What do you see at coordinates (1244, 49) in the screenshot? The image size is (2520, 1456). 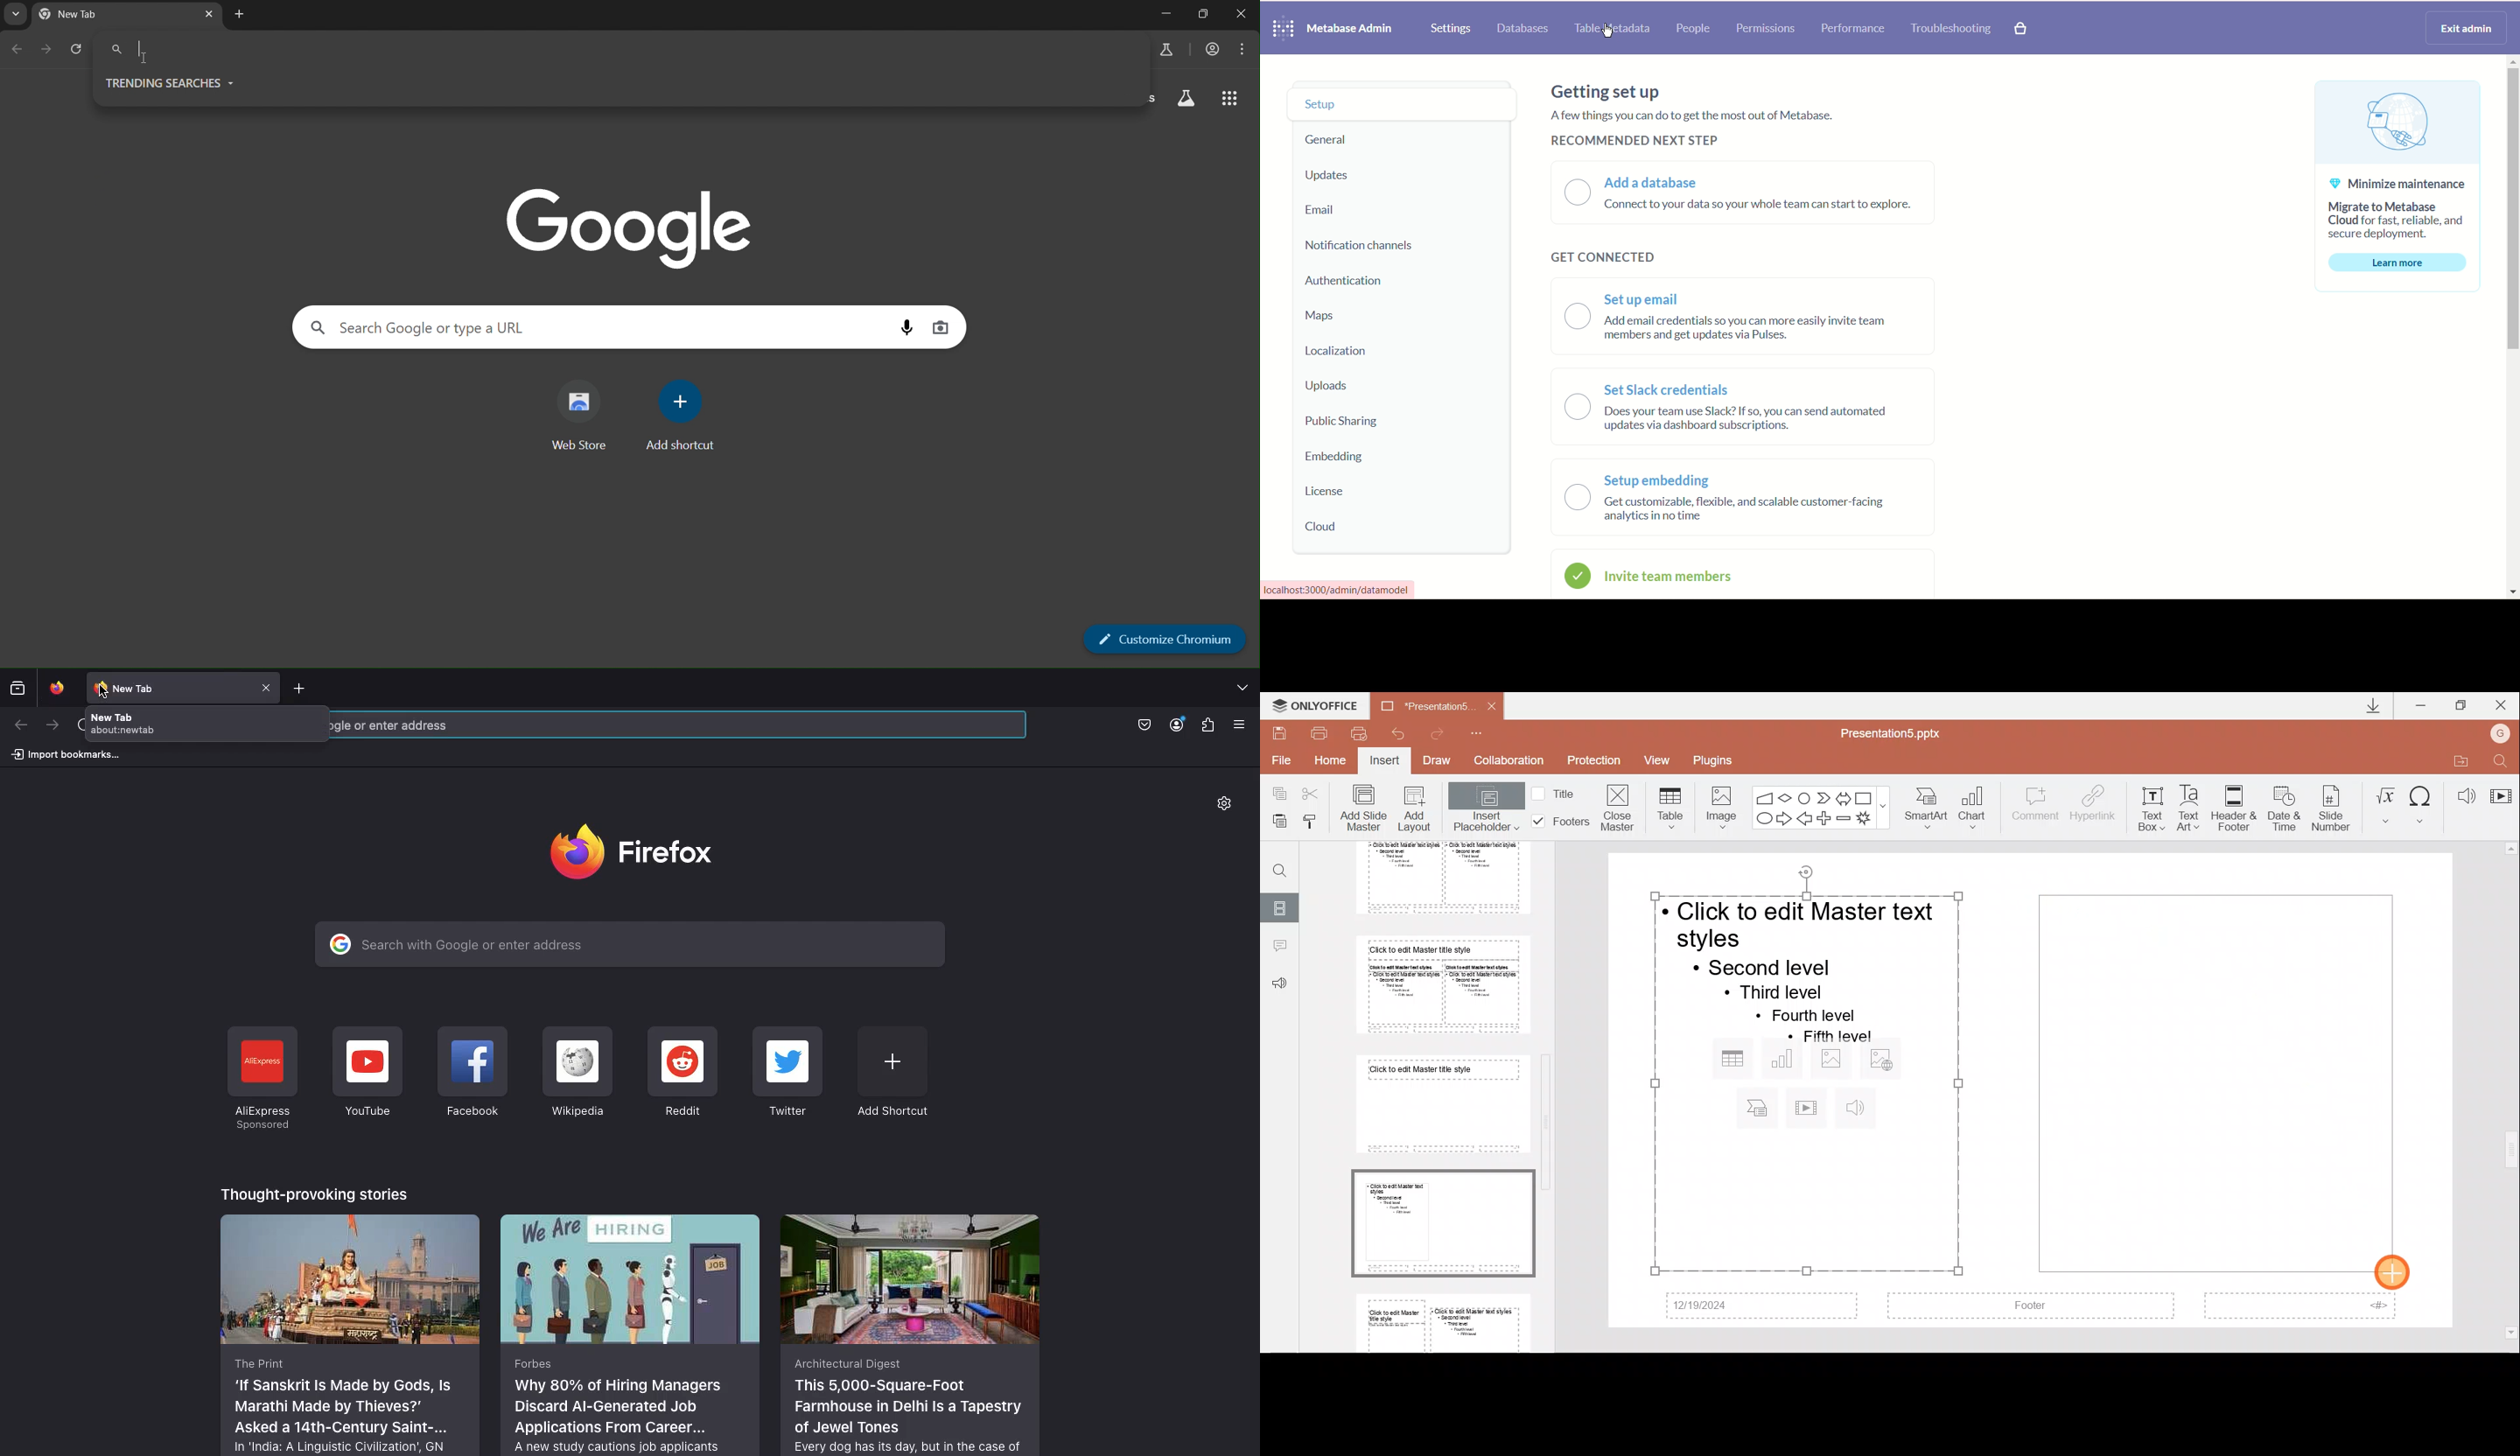 I see `menu` at bounding box center [1244, 49].